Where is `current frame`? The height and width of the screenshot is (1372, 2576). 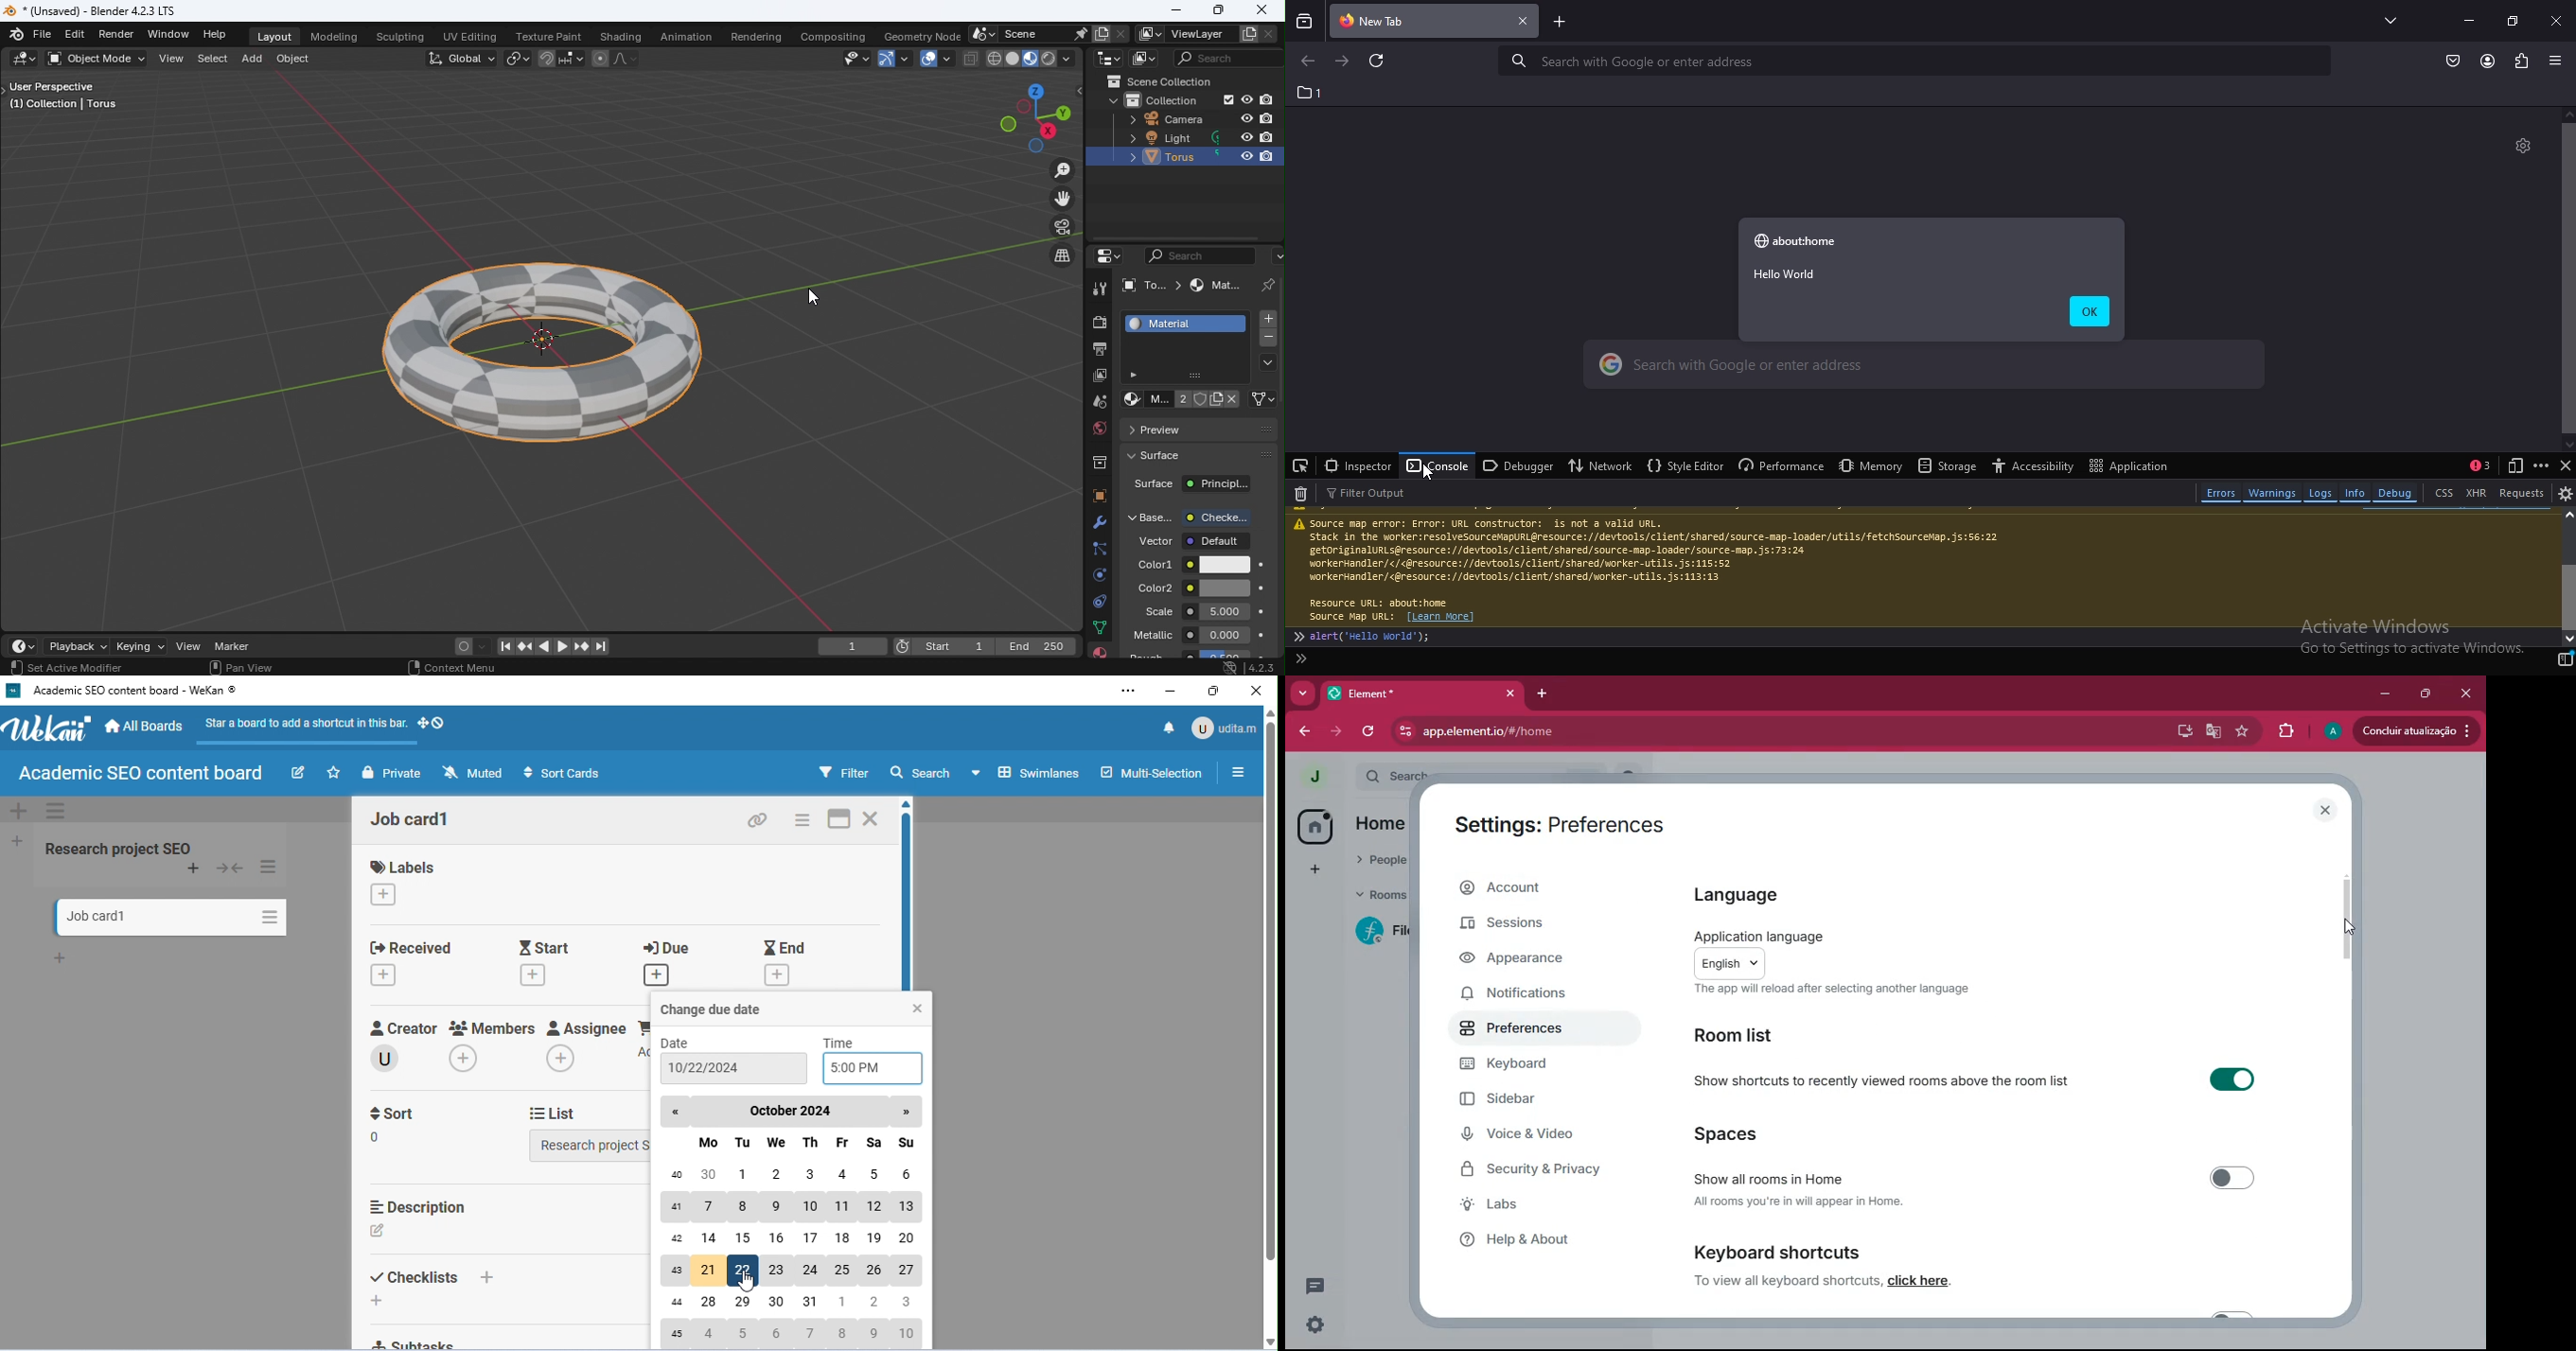 current frame is located at coordinates (853, 647).